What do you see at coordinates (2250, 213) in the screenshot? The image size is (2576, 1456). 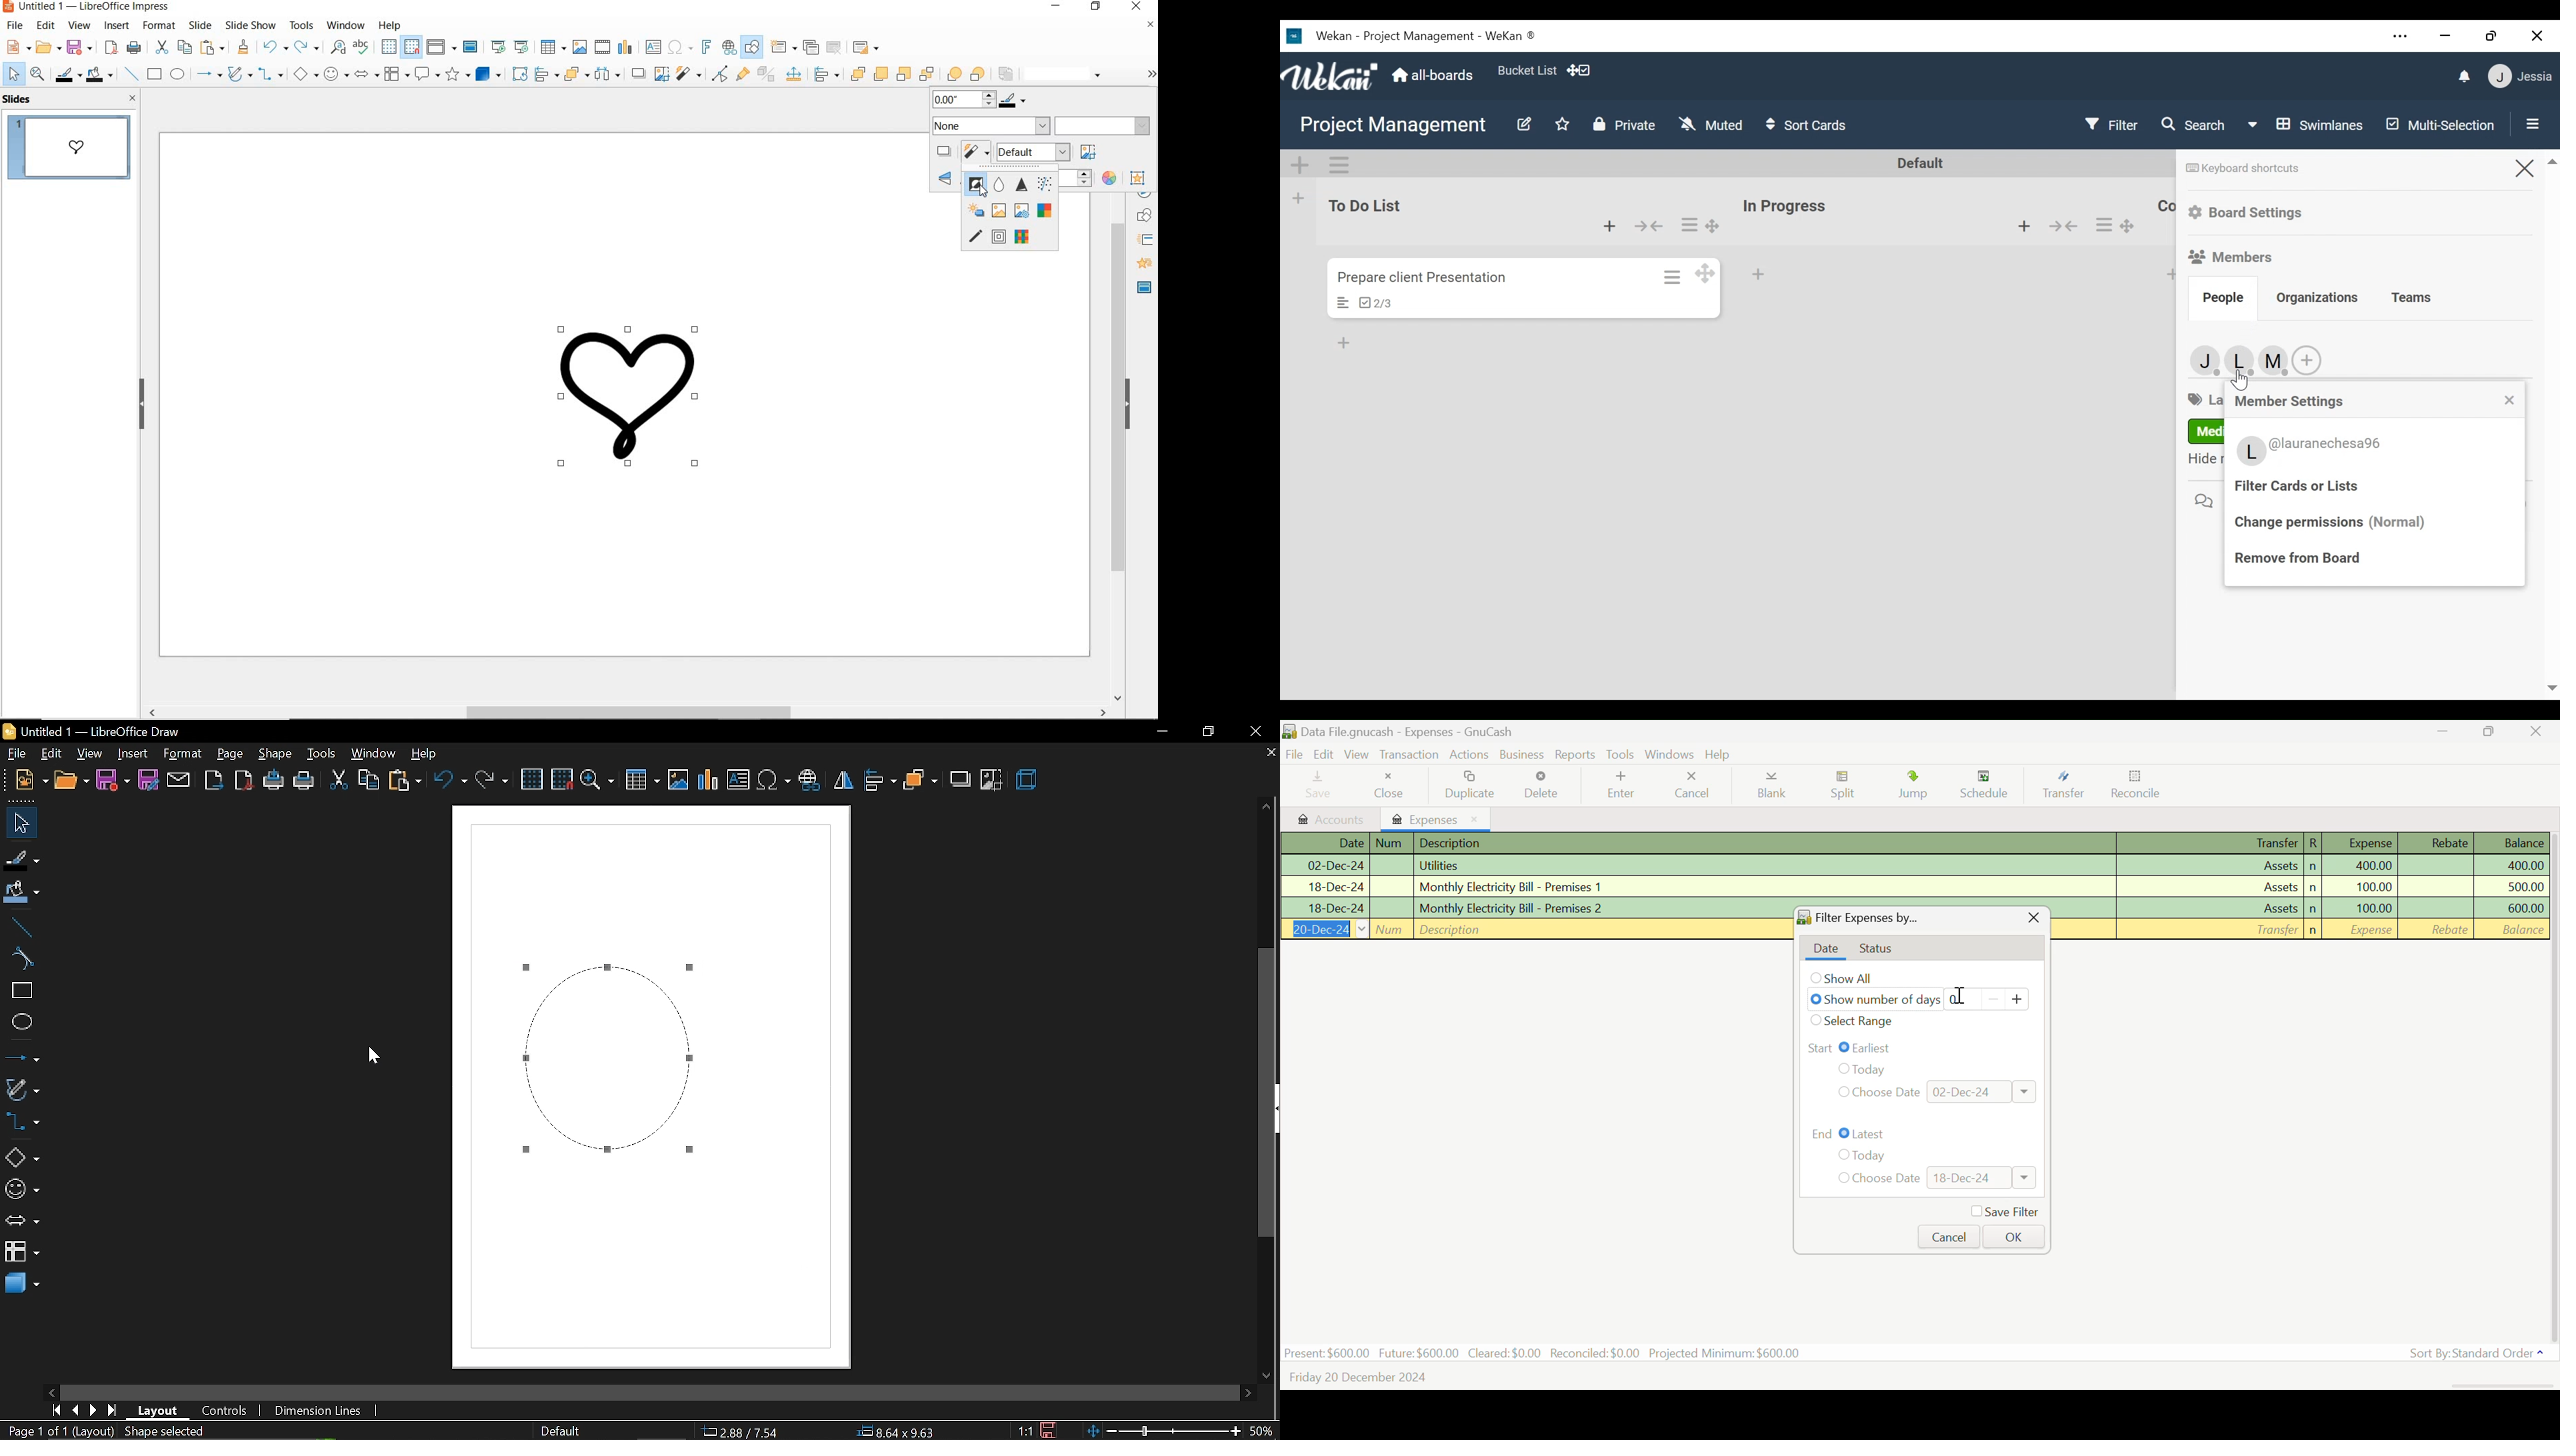 I see `Board settings` at bounding box center [2250, 213].